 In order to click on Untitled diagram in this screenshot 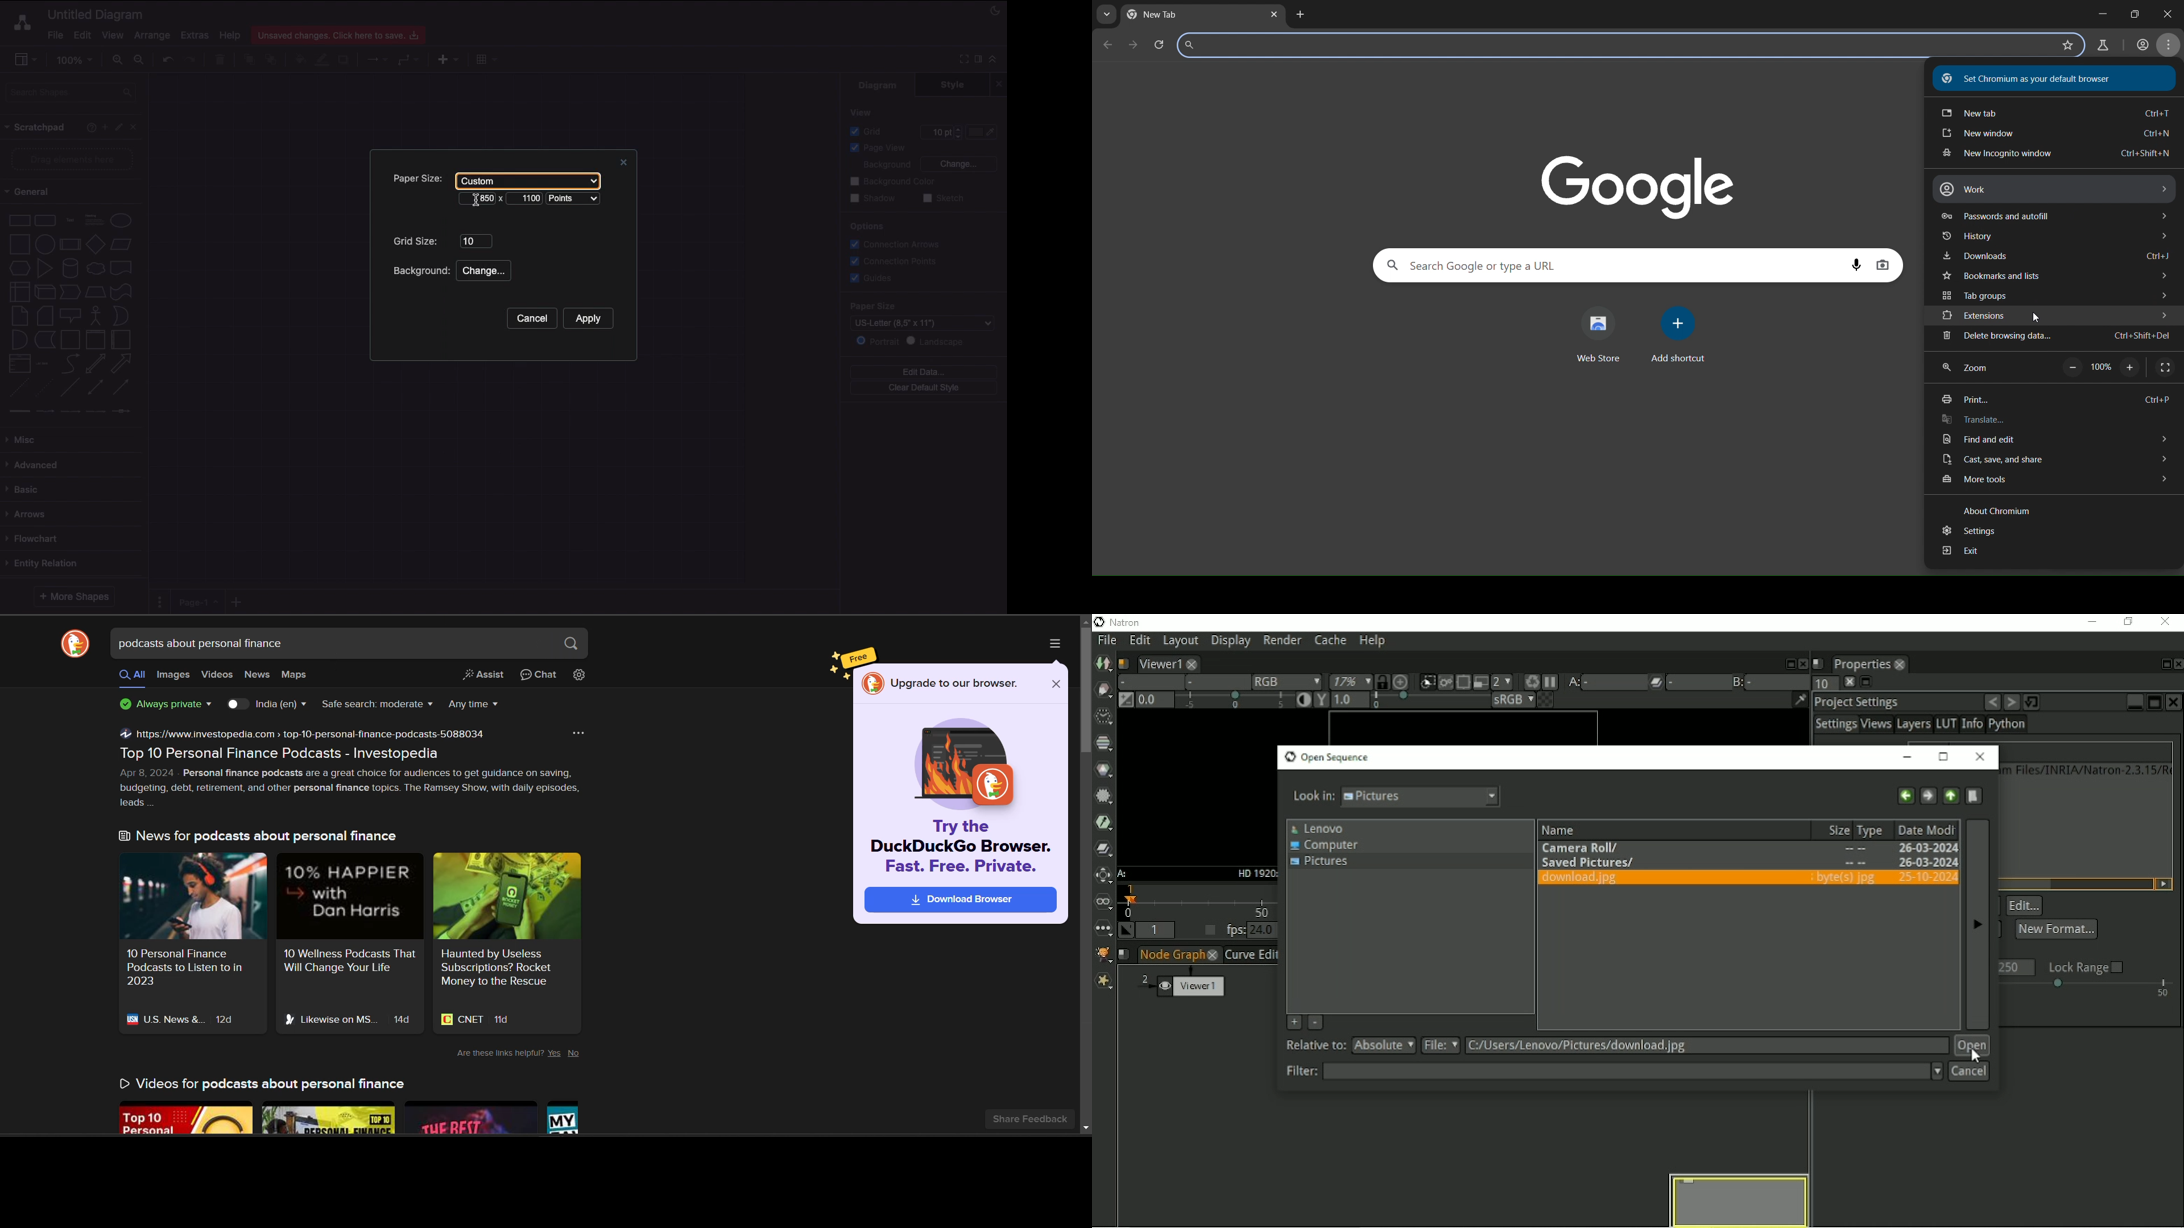, I will do `click(96, 14)`.